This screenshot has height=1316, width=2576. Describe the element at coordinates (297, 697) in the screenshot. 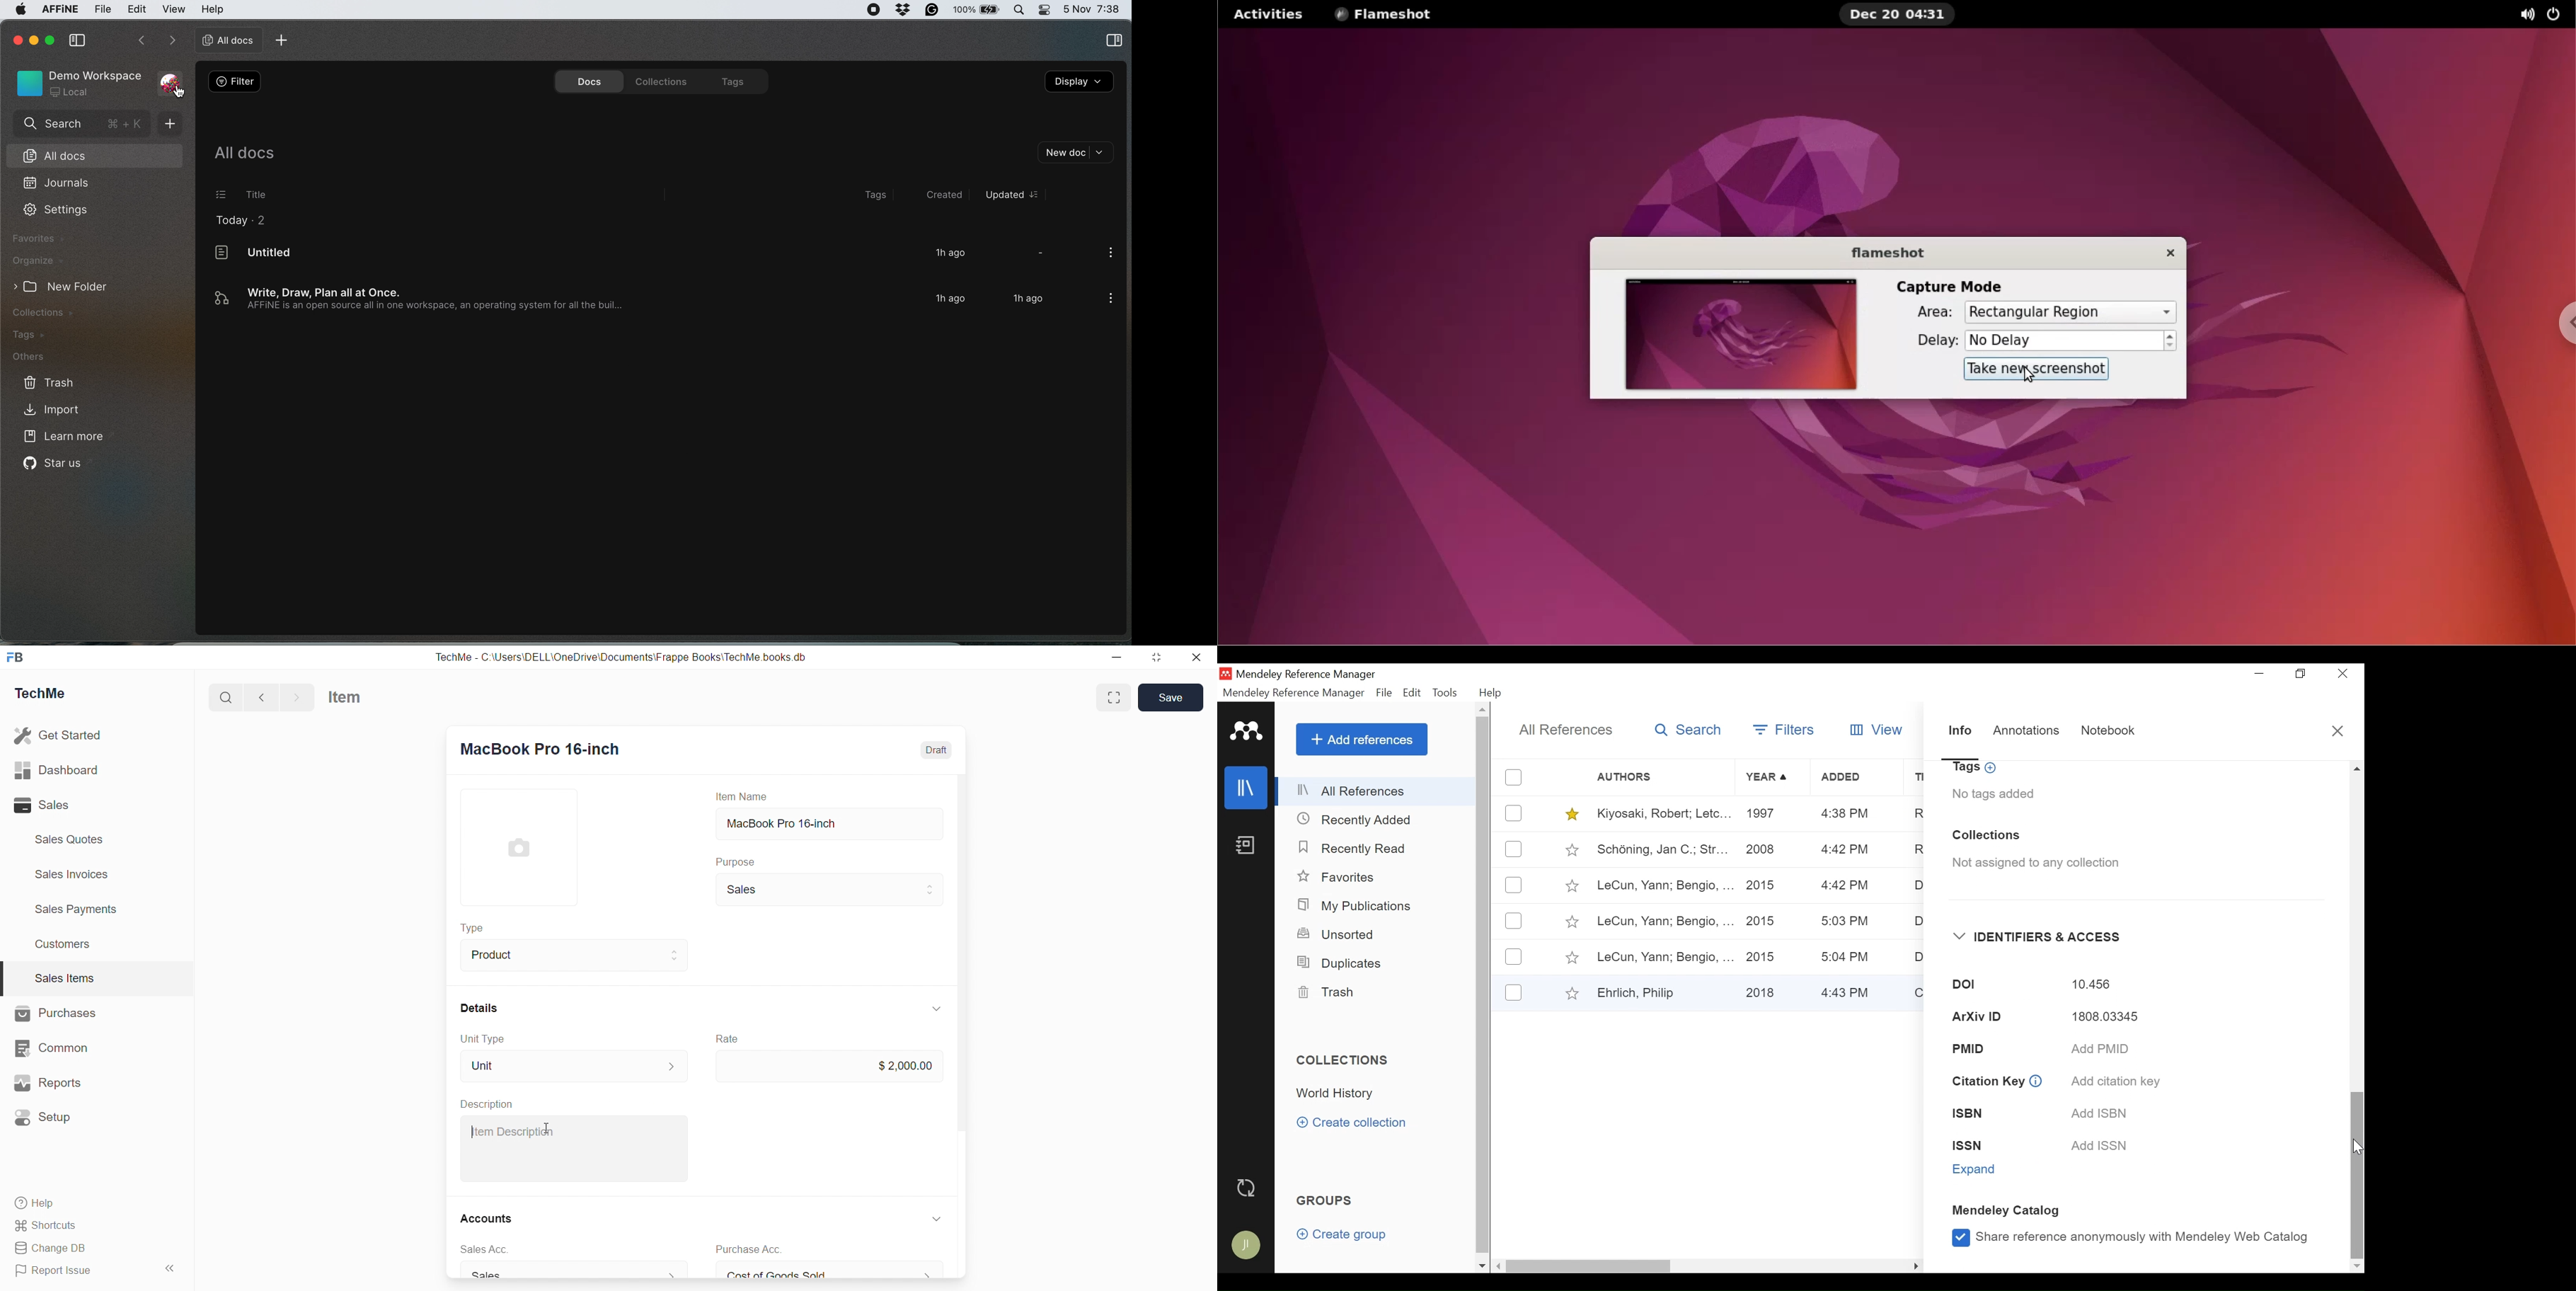

I see `forward` at that location.